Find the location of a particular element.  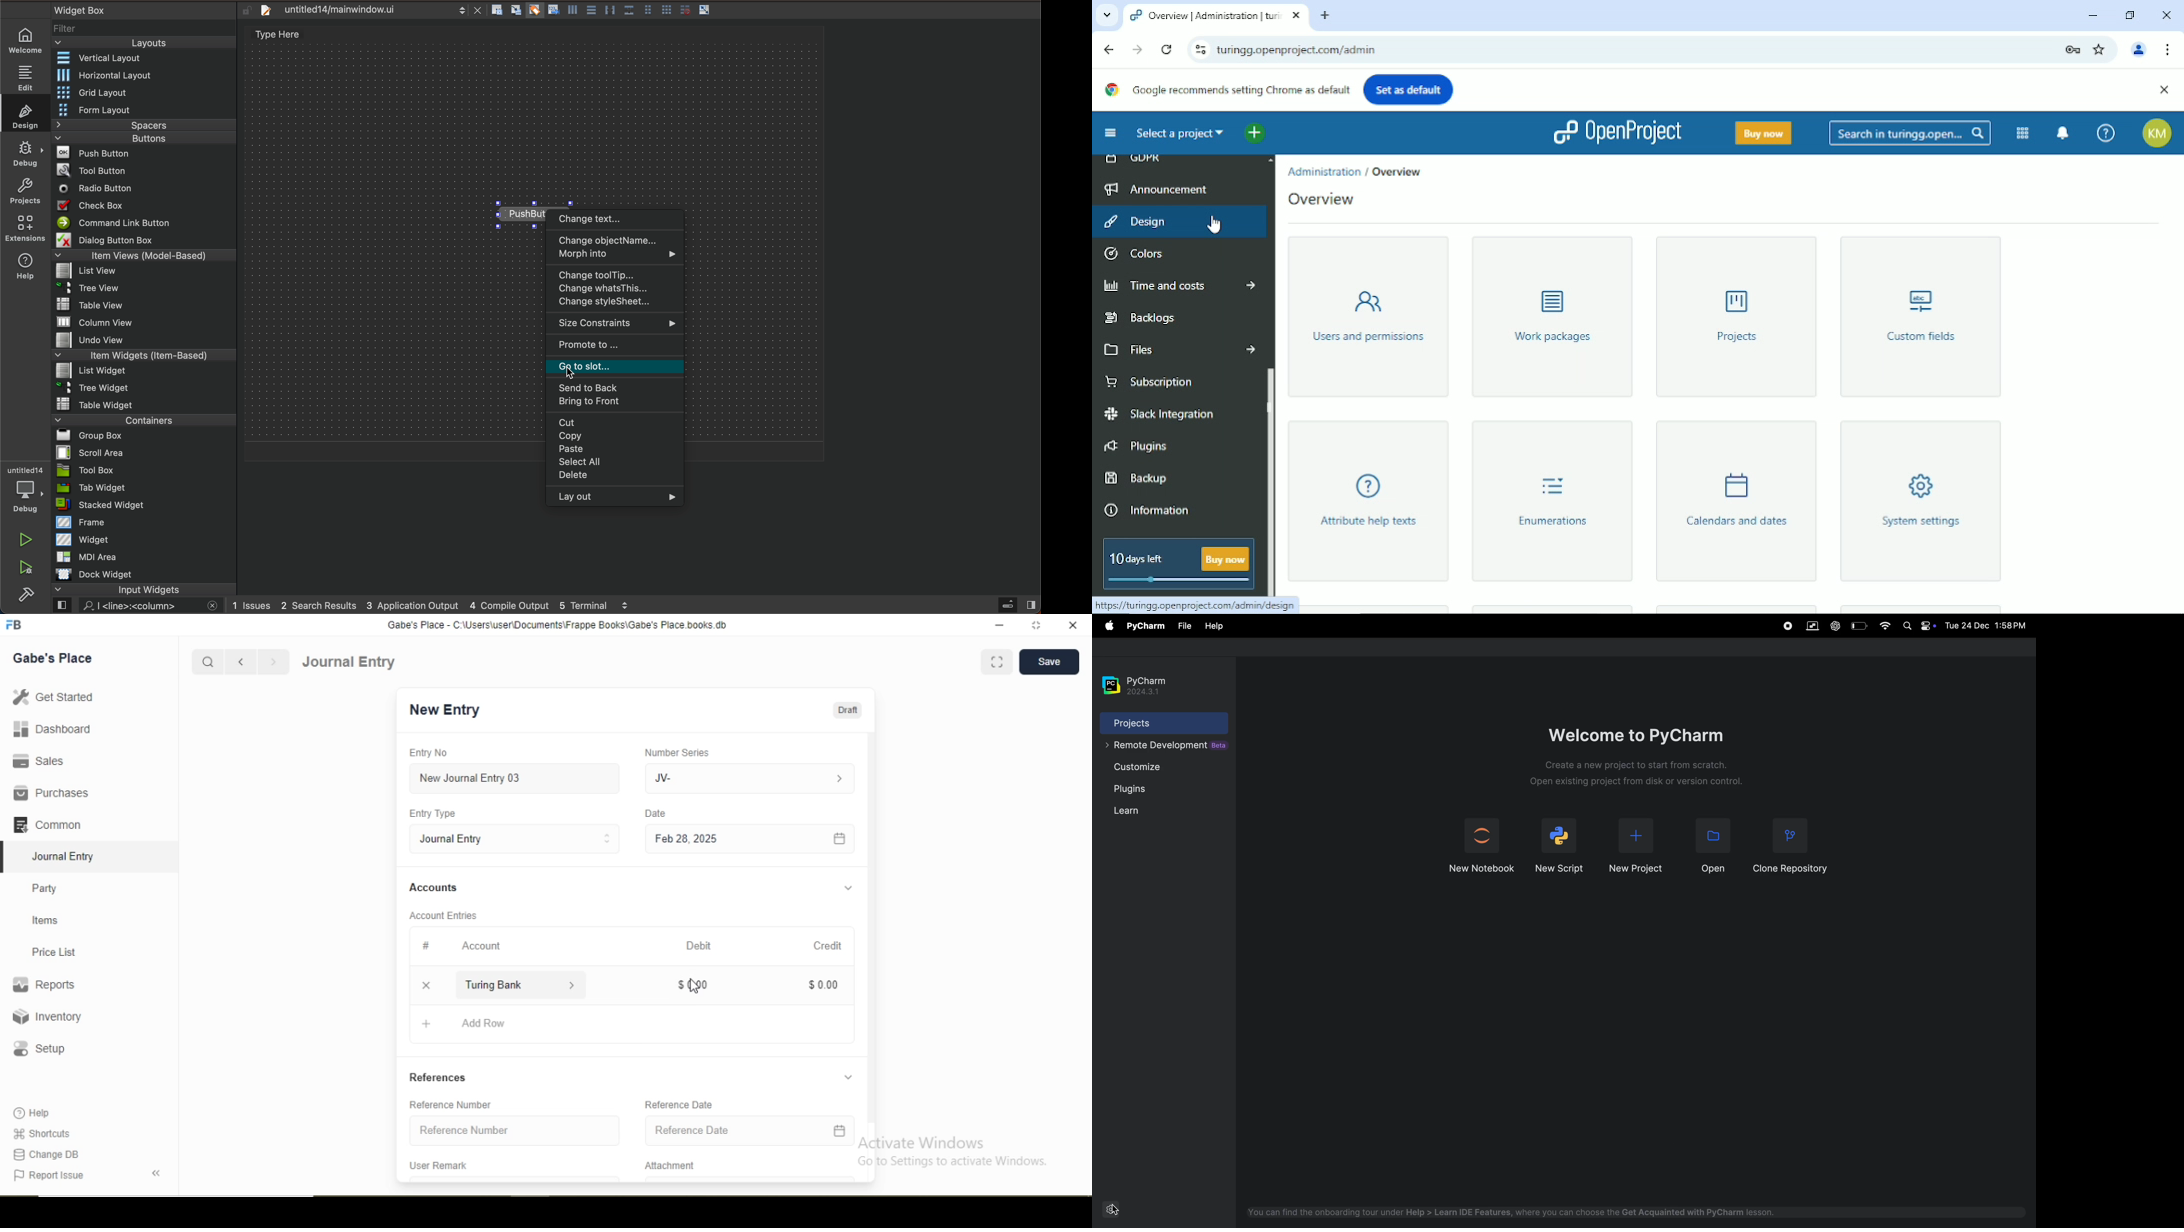

Logo is located at coordinates (15, 625).